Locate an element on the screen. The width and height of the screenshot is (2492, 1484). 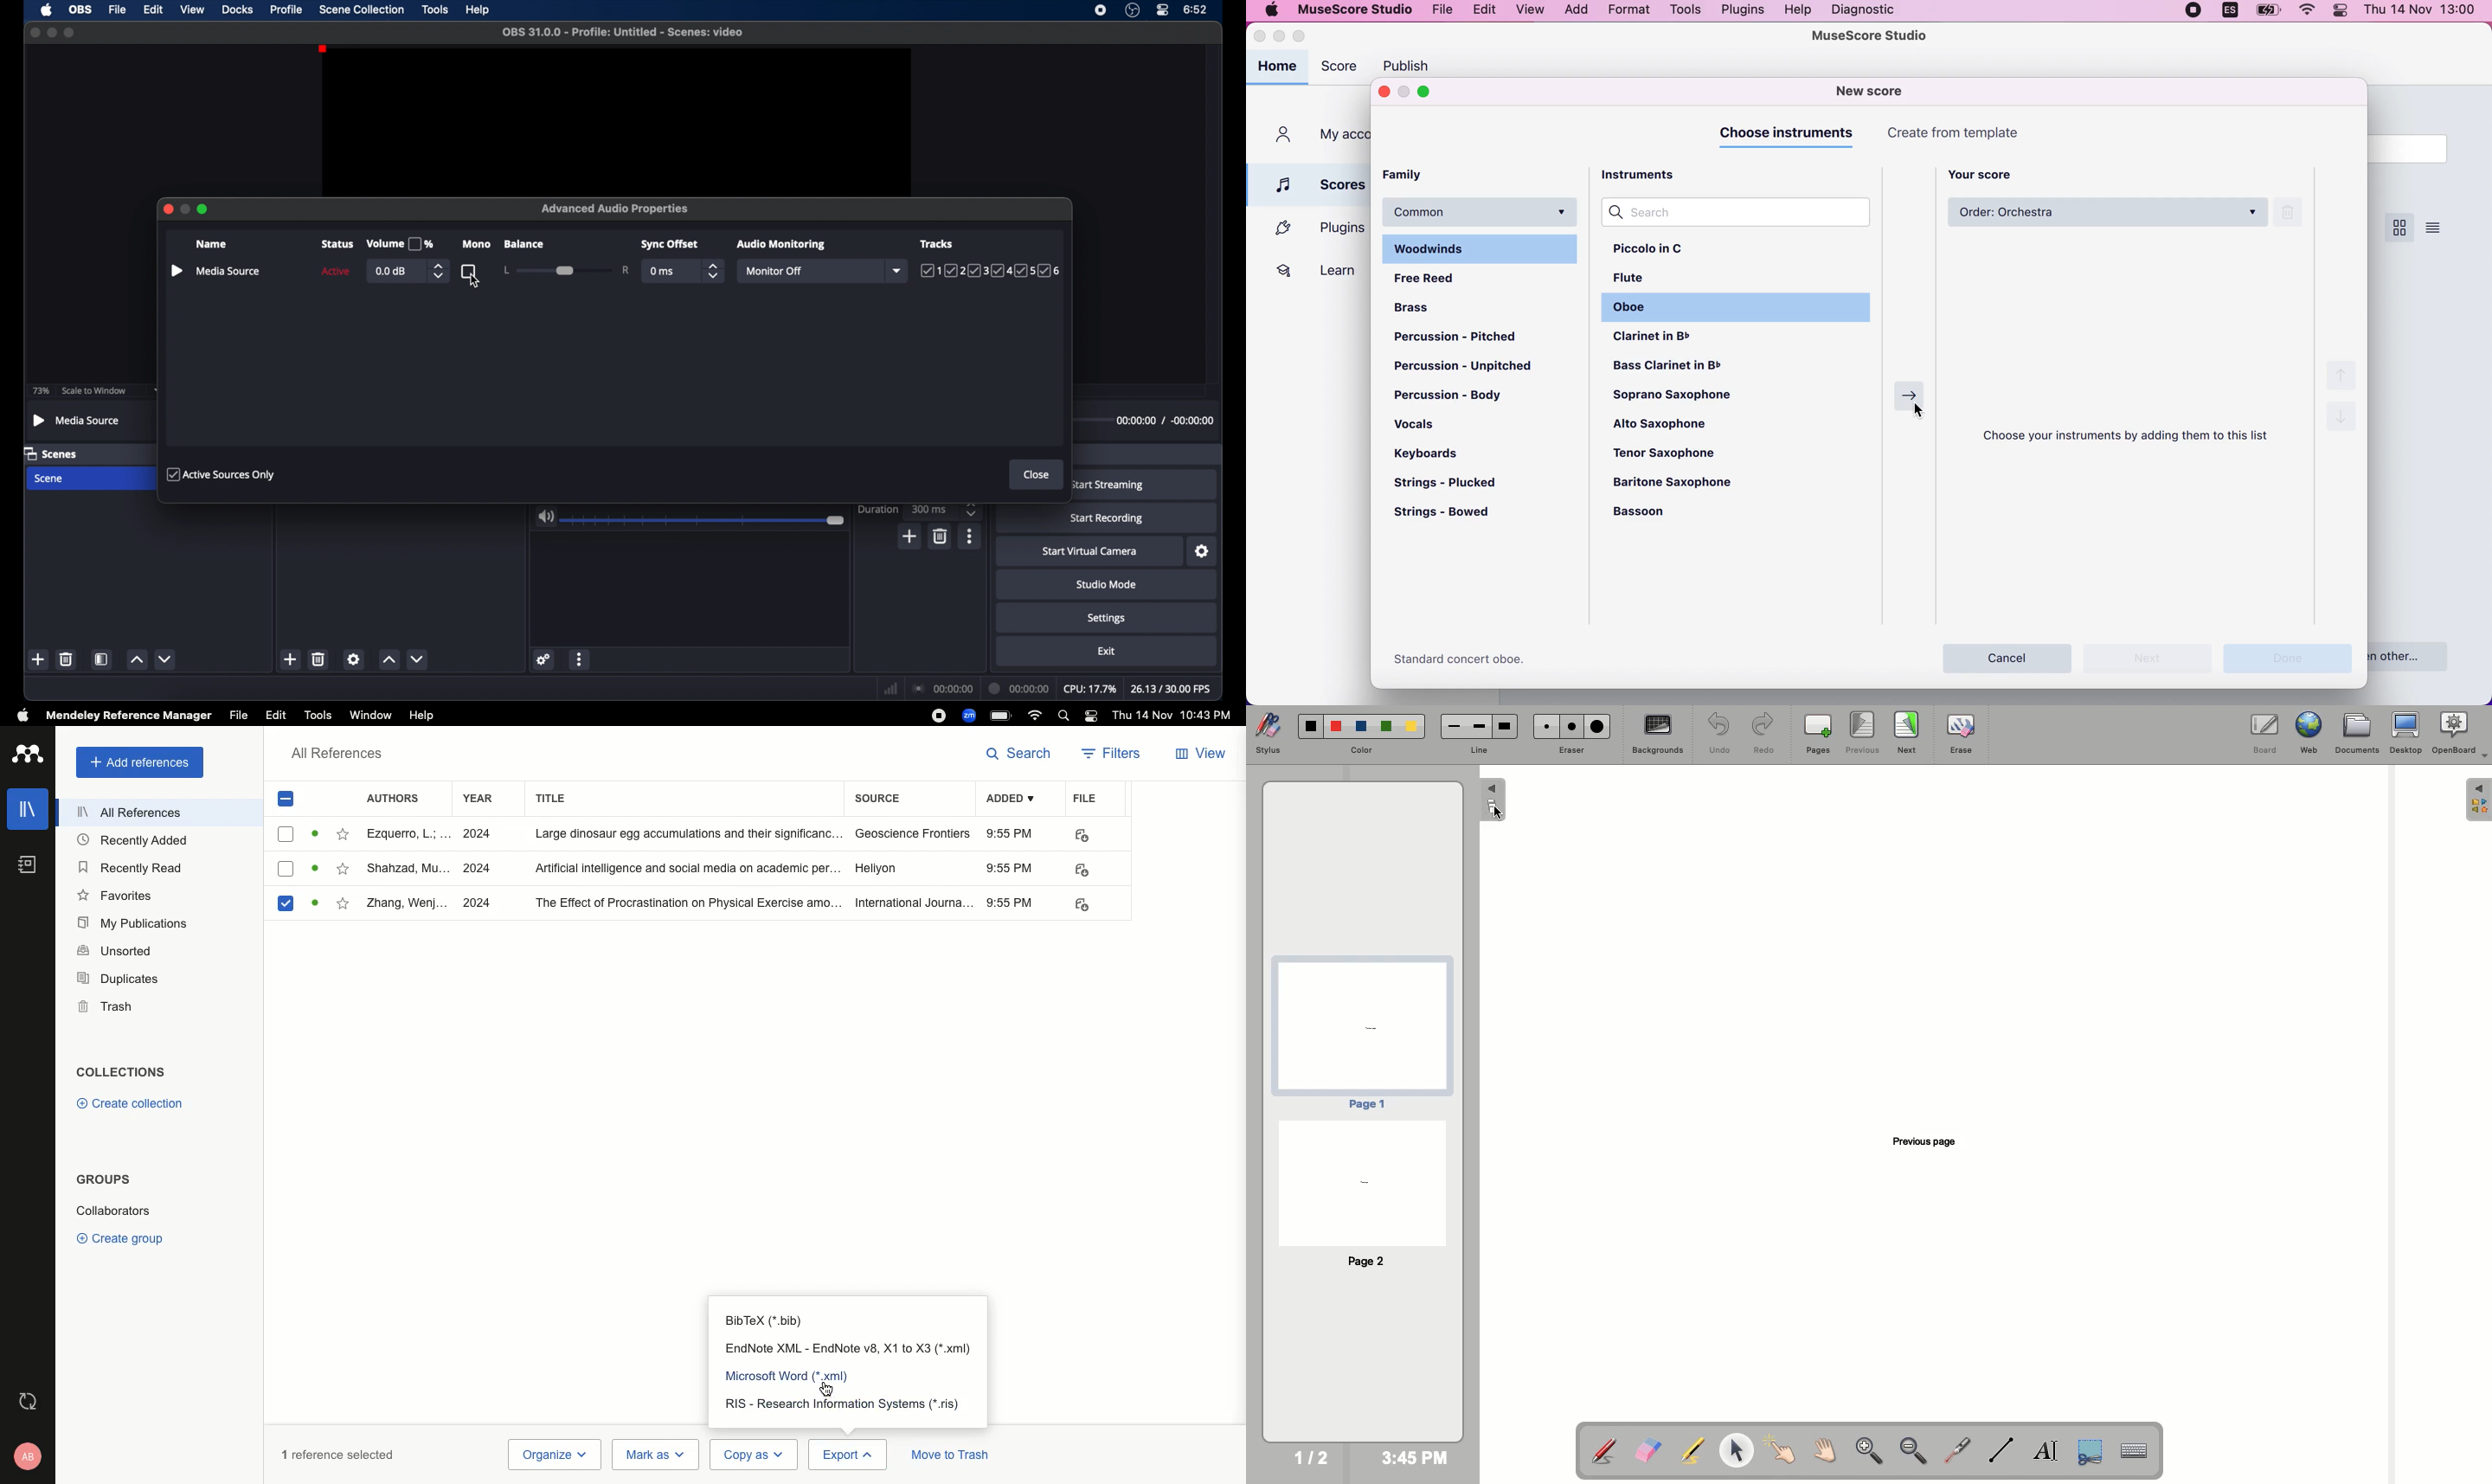
scene collection is located at coordinates (361, 10).